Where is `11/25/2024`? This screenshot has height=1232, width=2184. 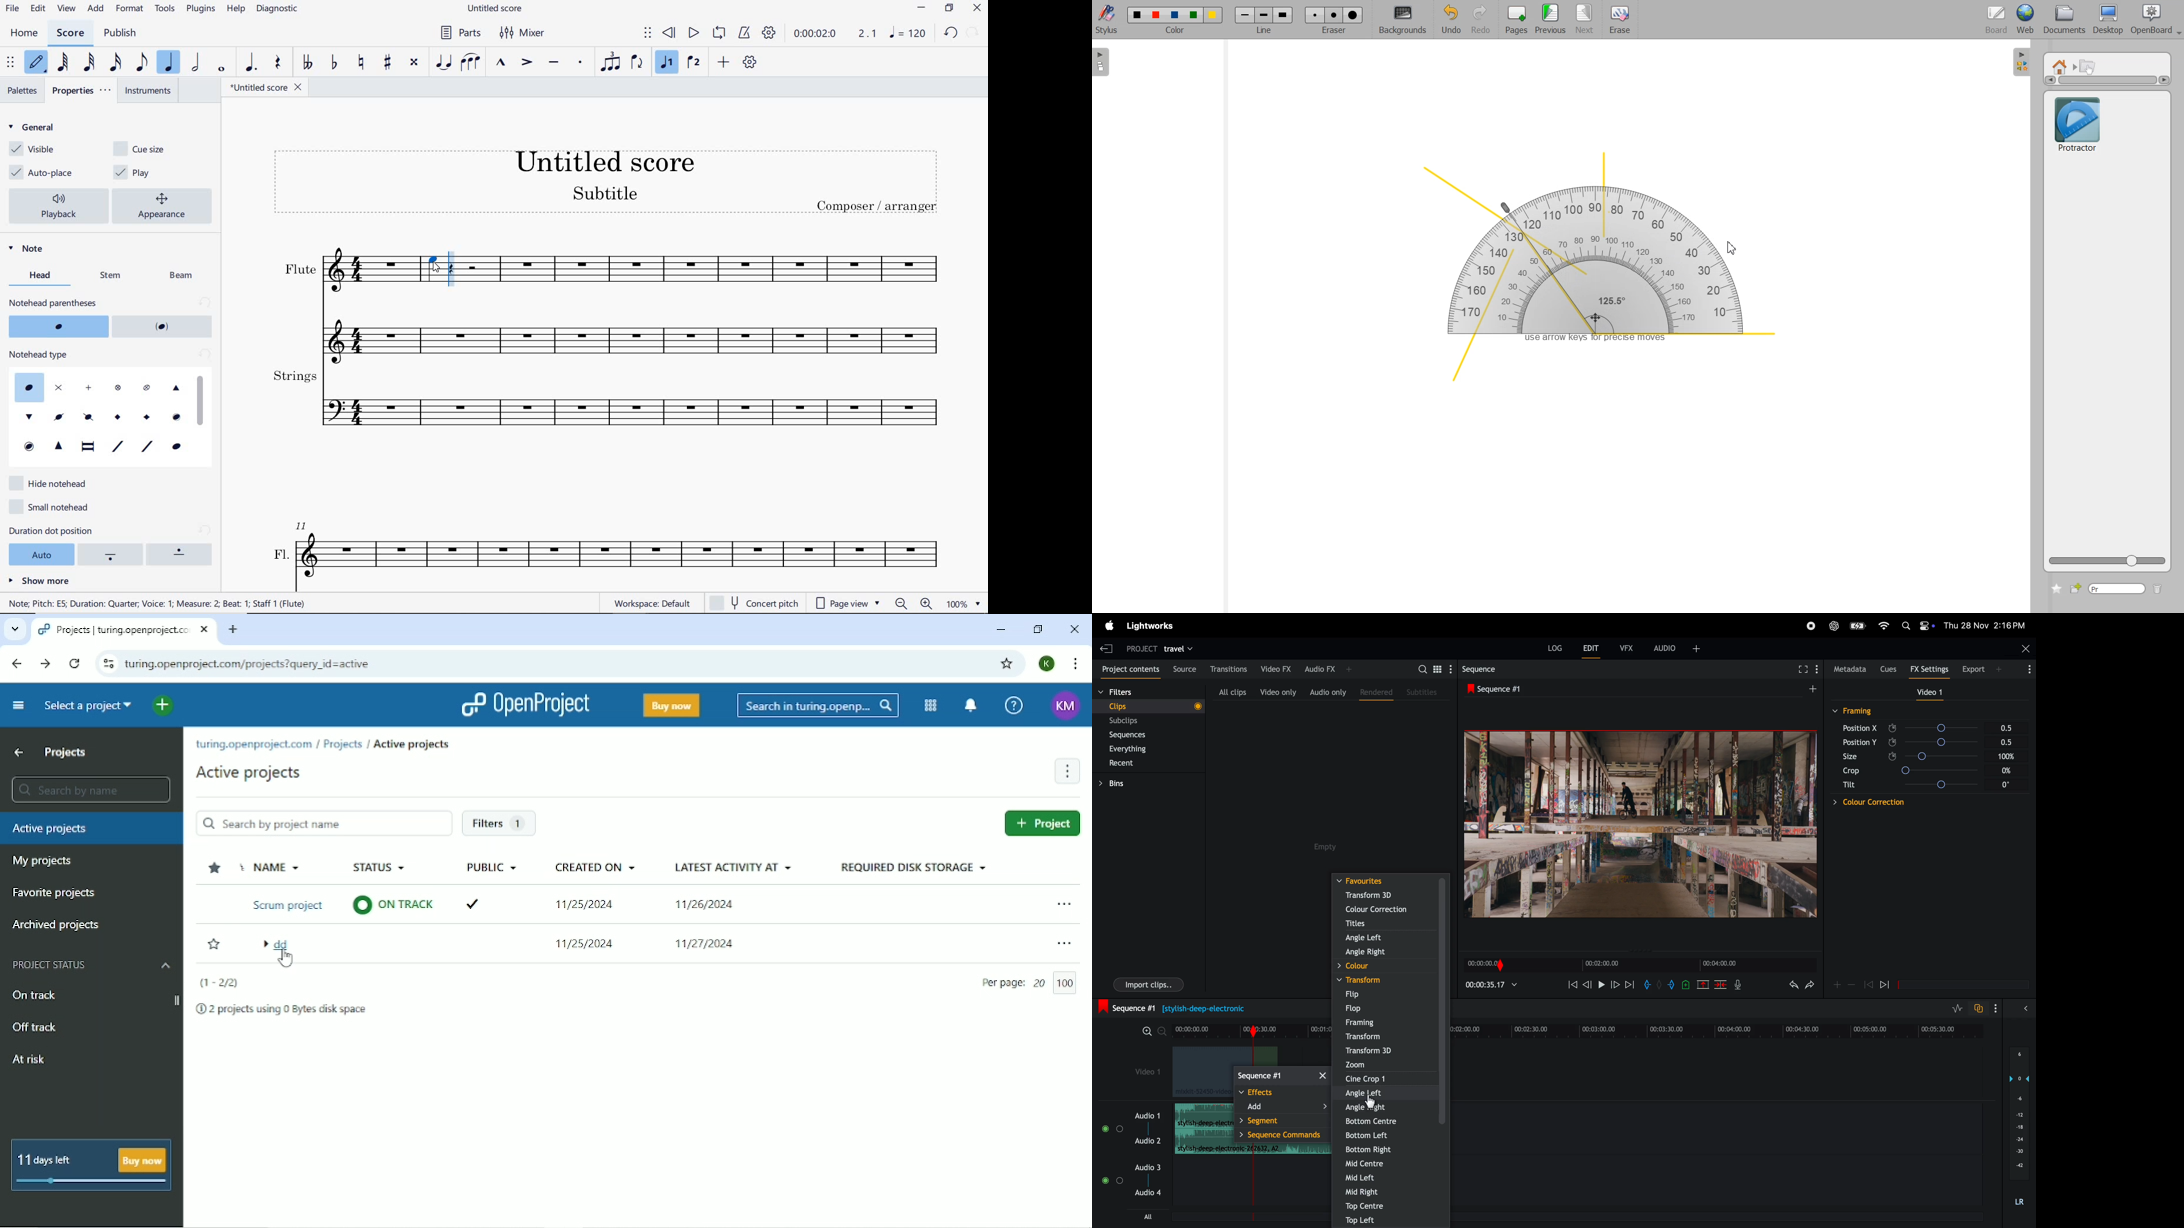 11/25/2024 is located at coordinates (589, 945).